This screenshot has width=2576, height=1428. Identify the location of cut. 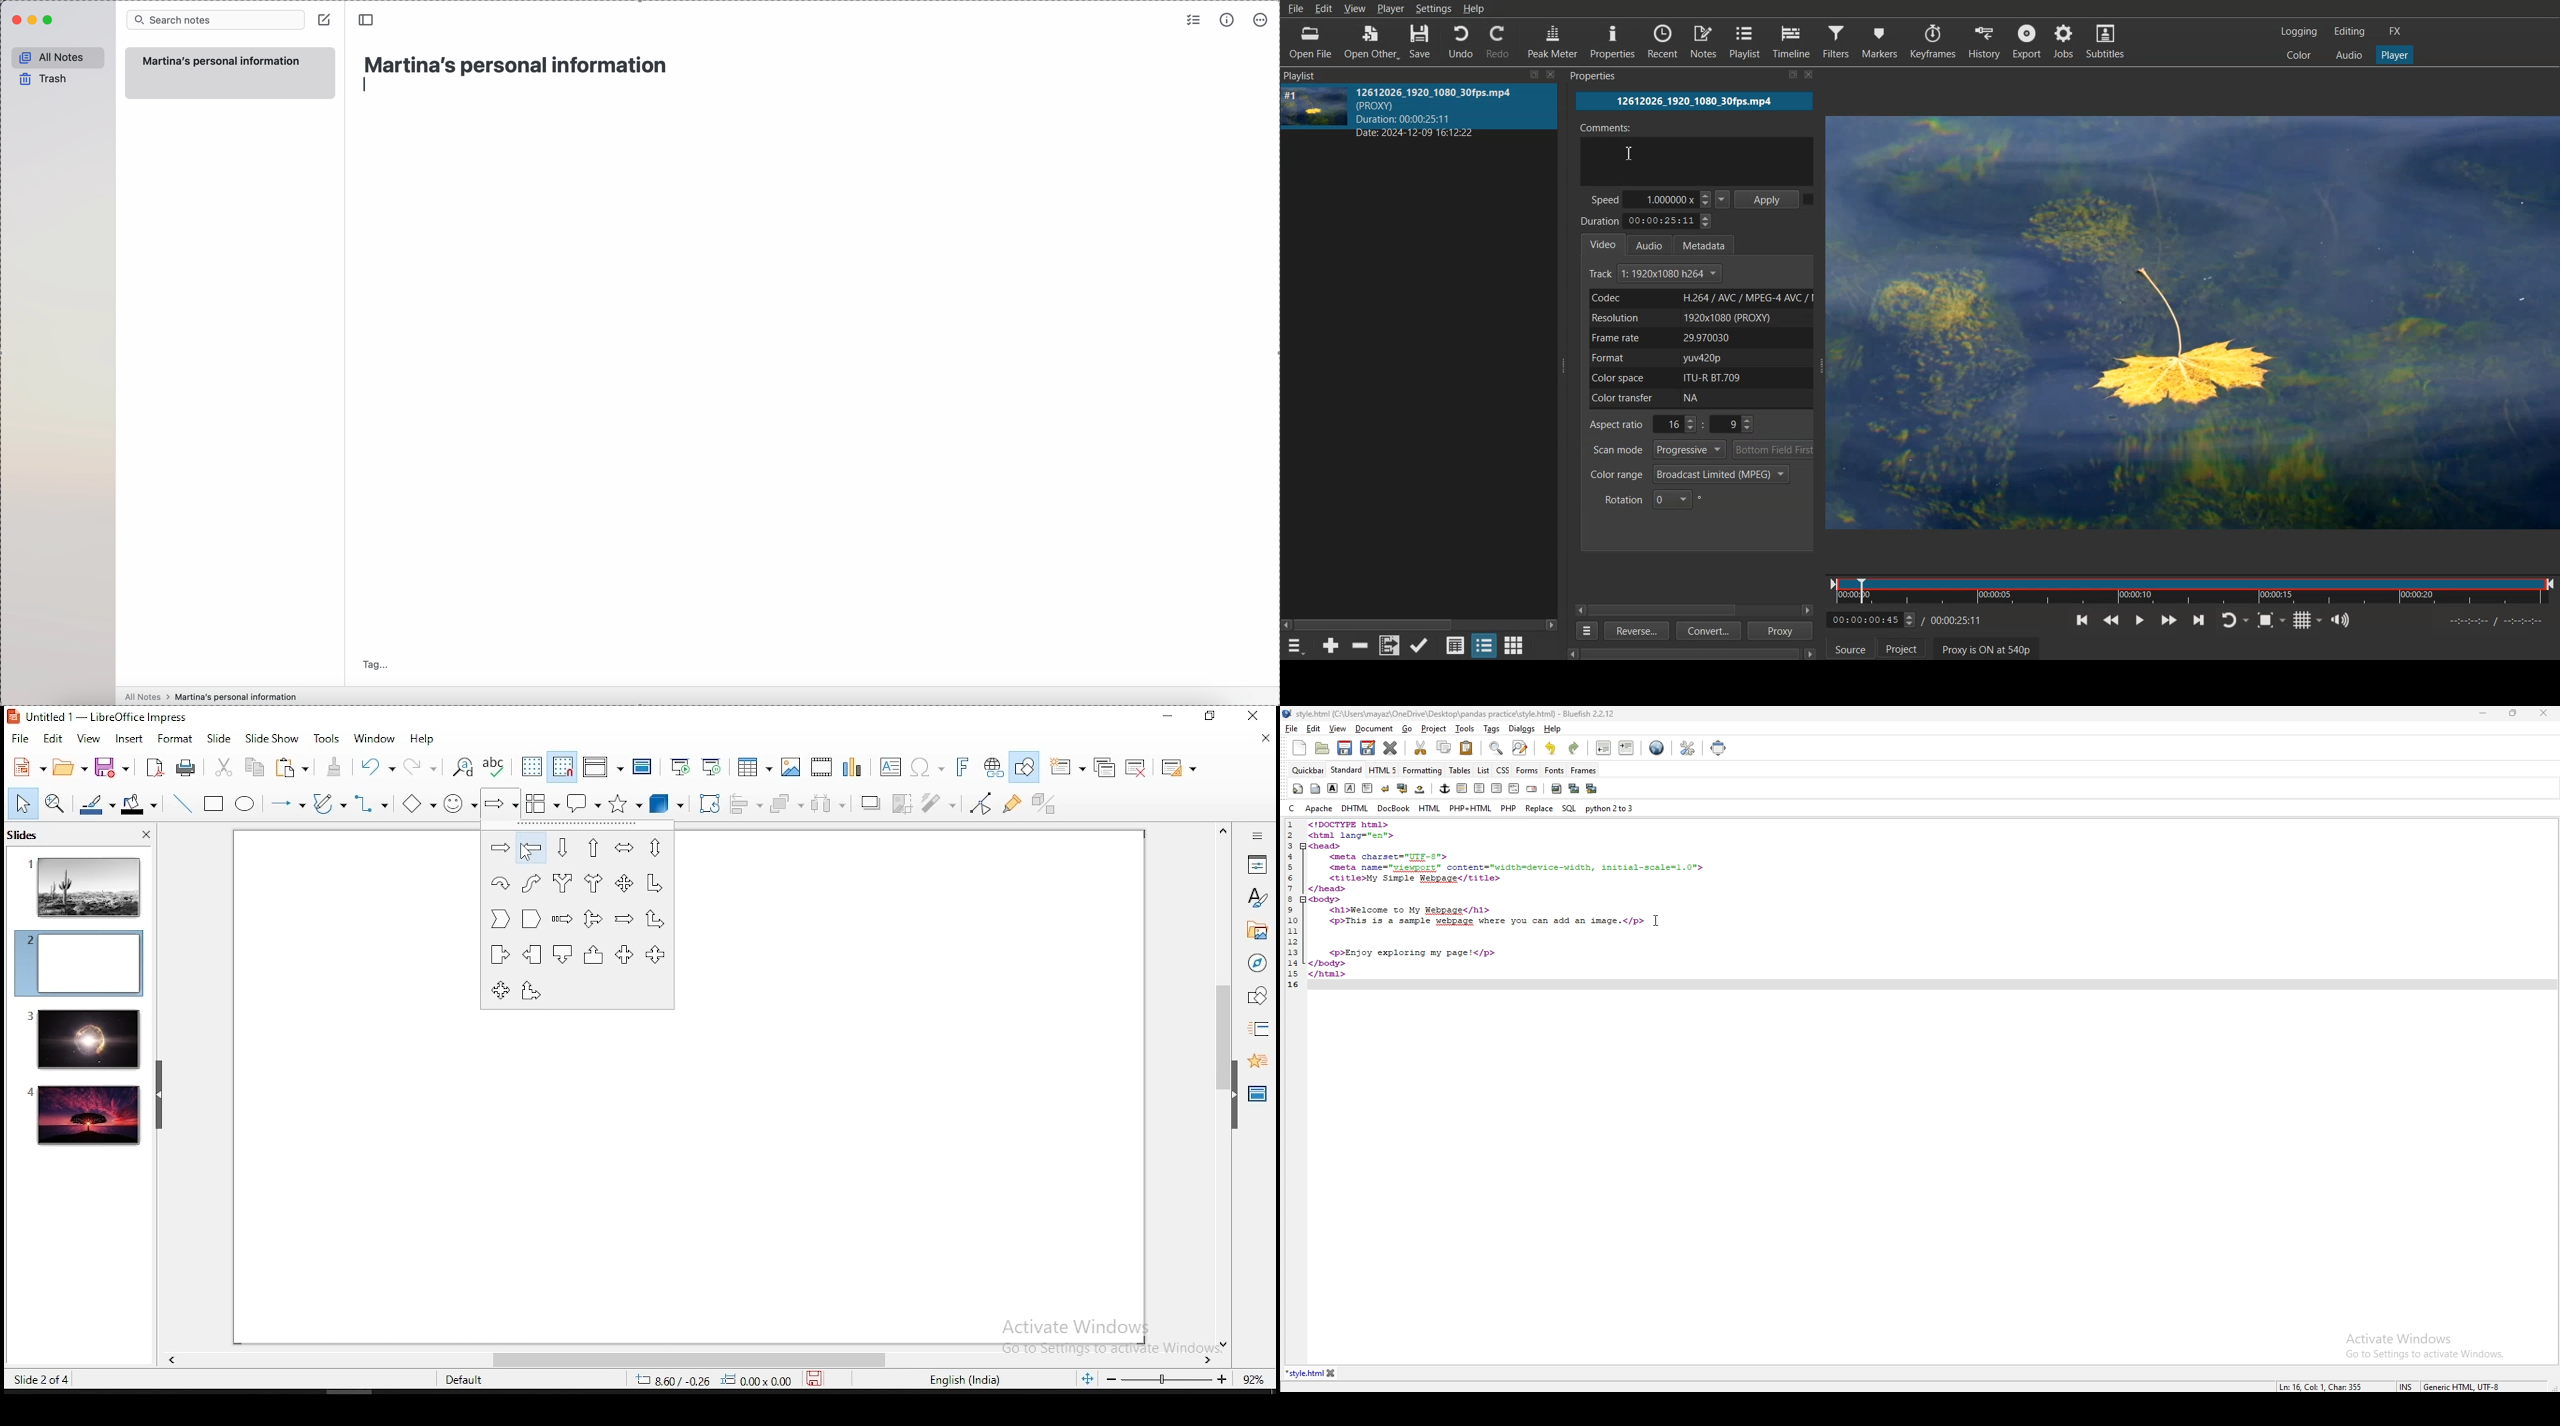
(1419, 748).